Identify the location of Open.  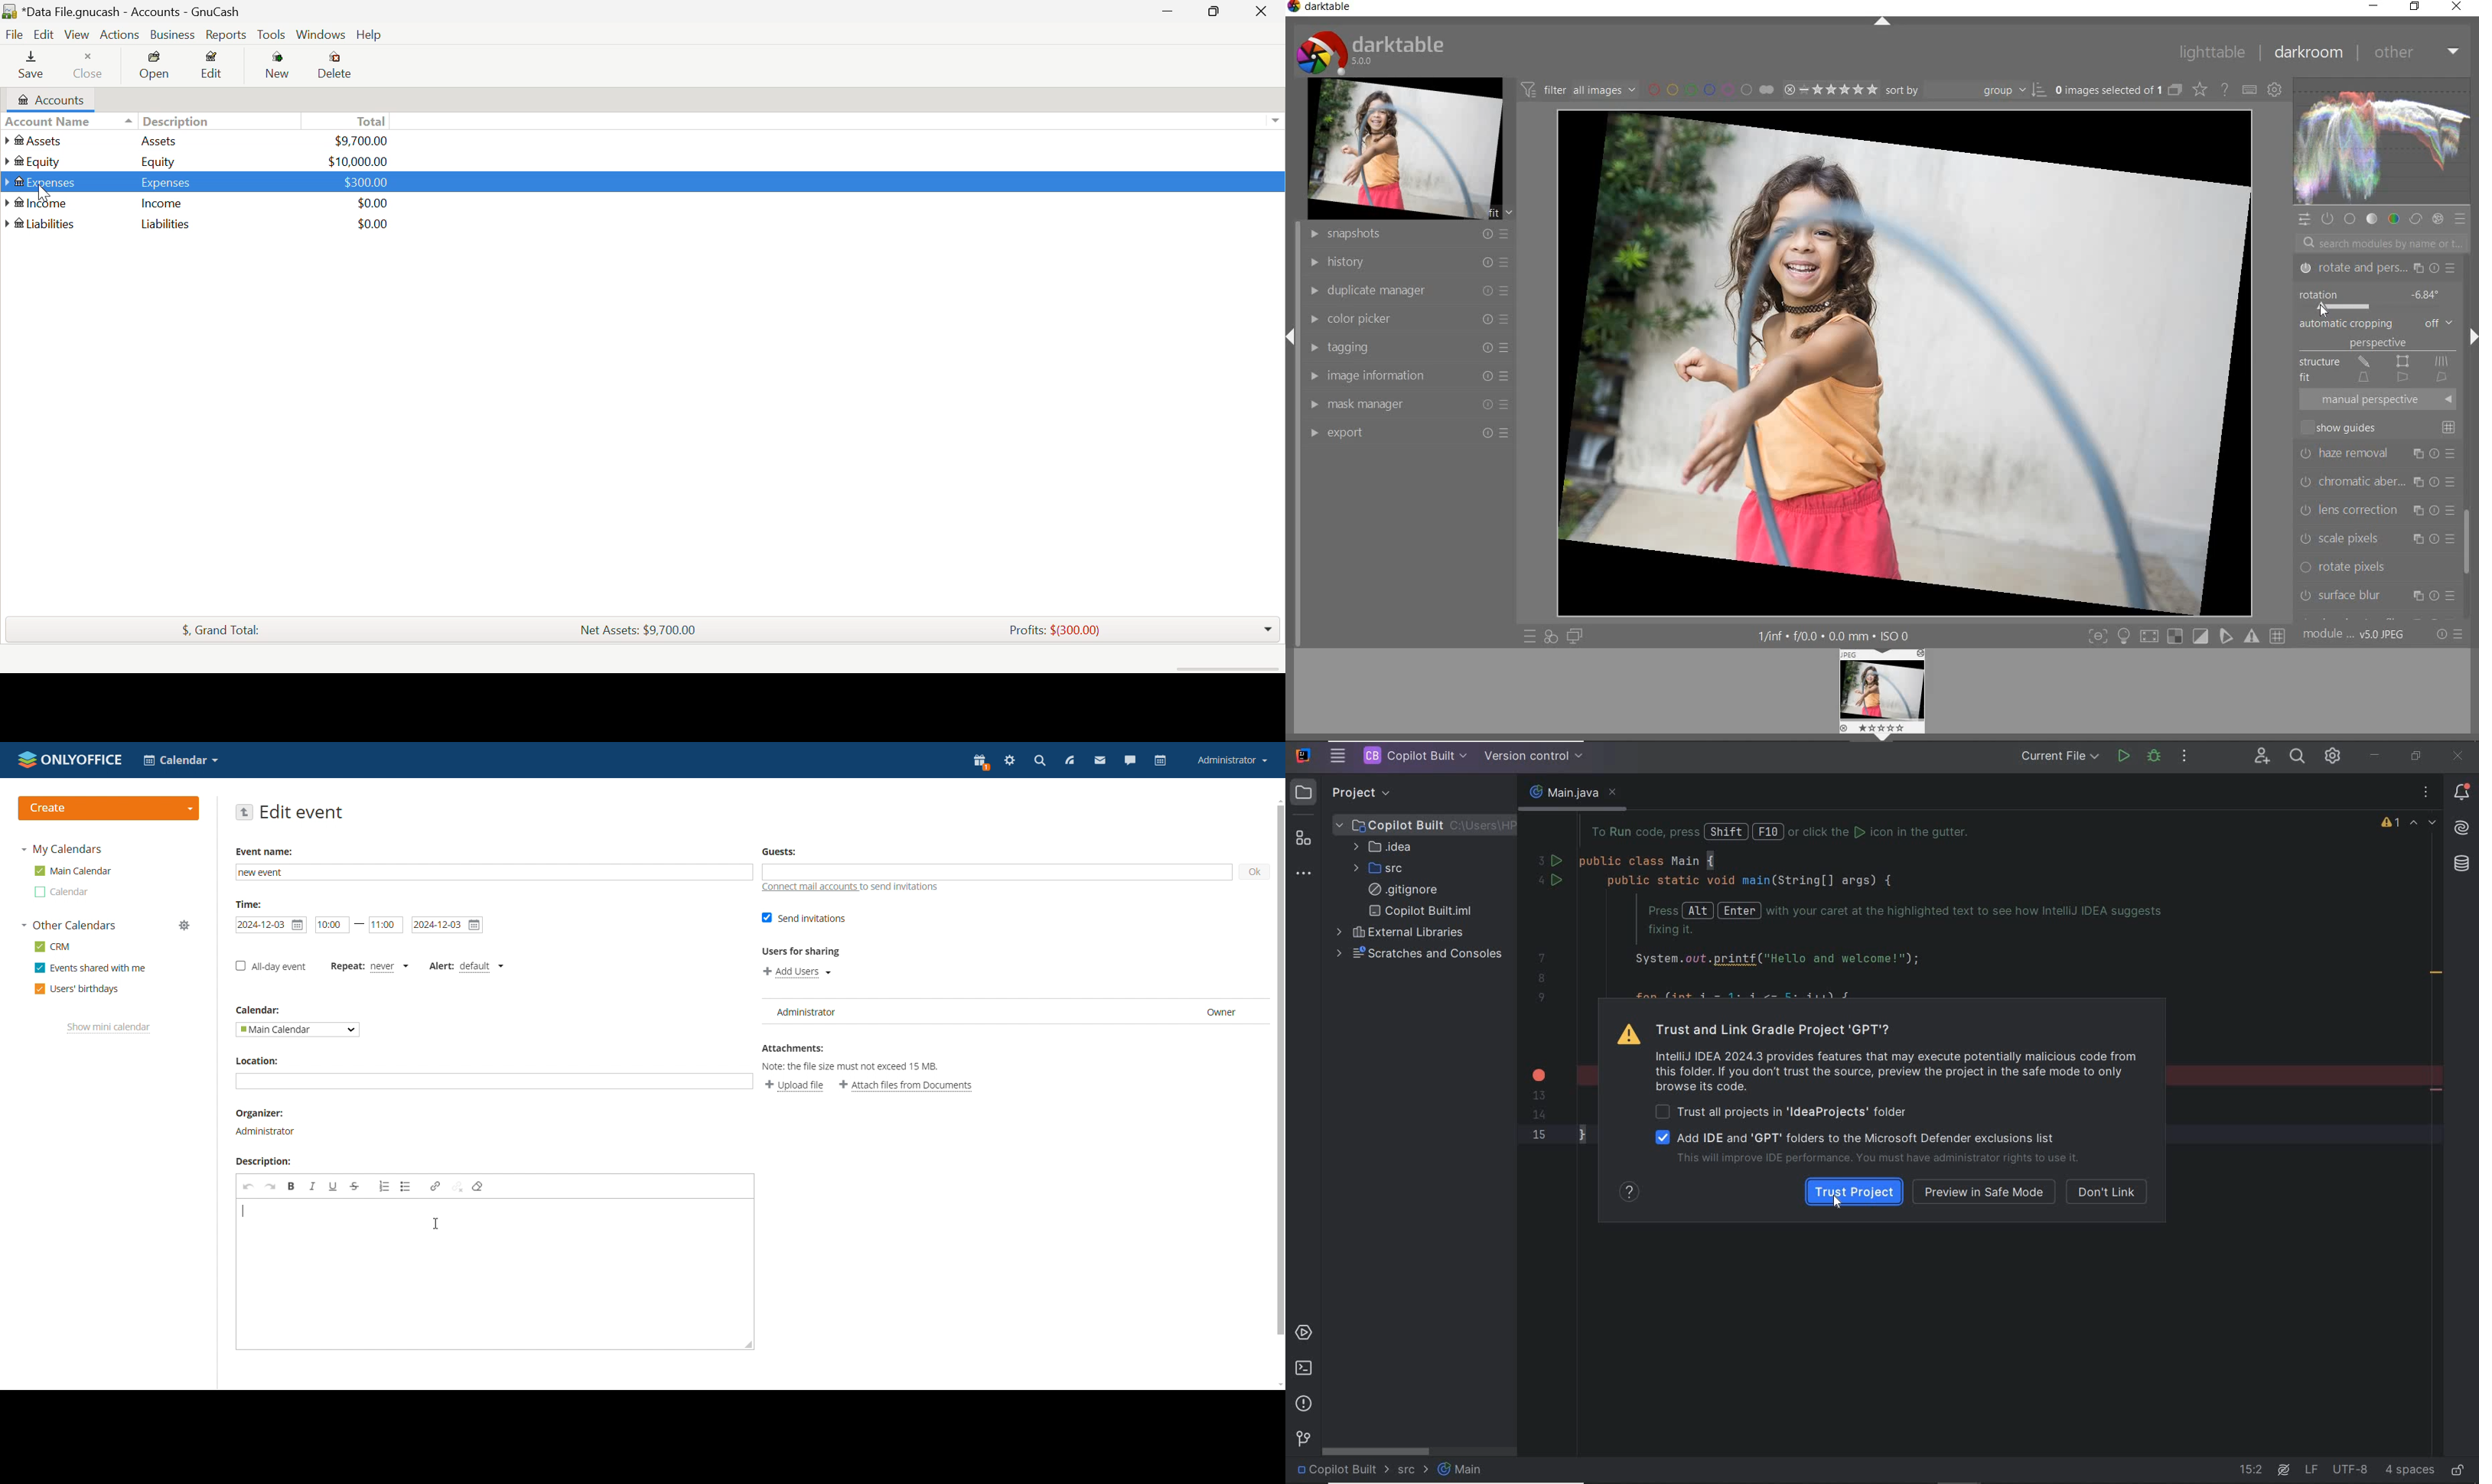
(155, 66).